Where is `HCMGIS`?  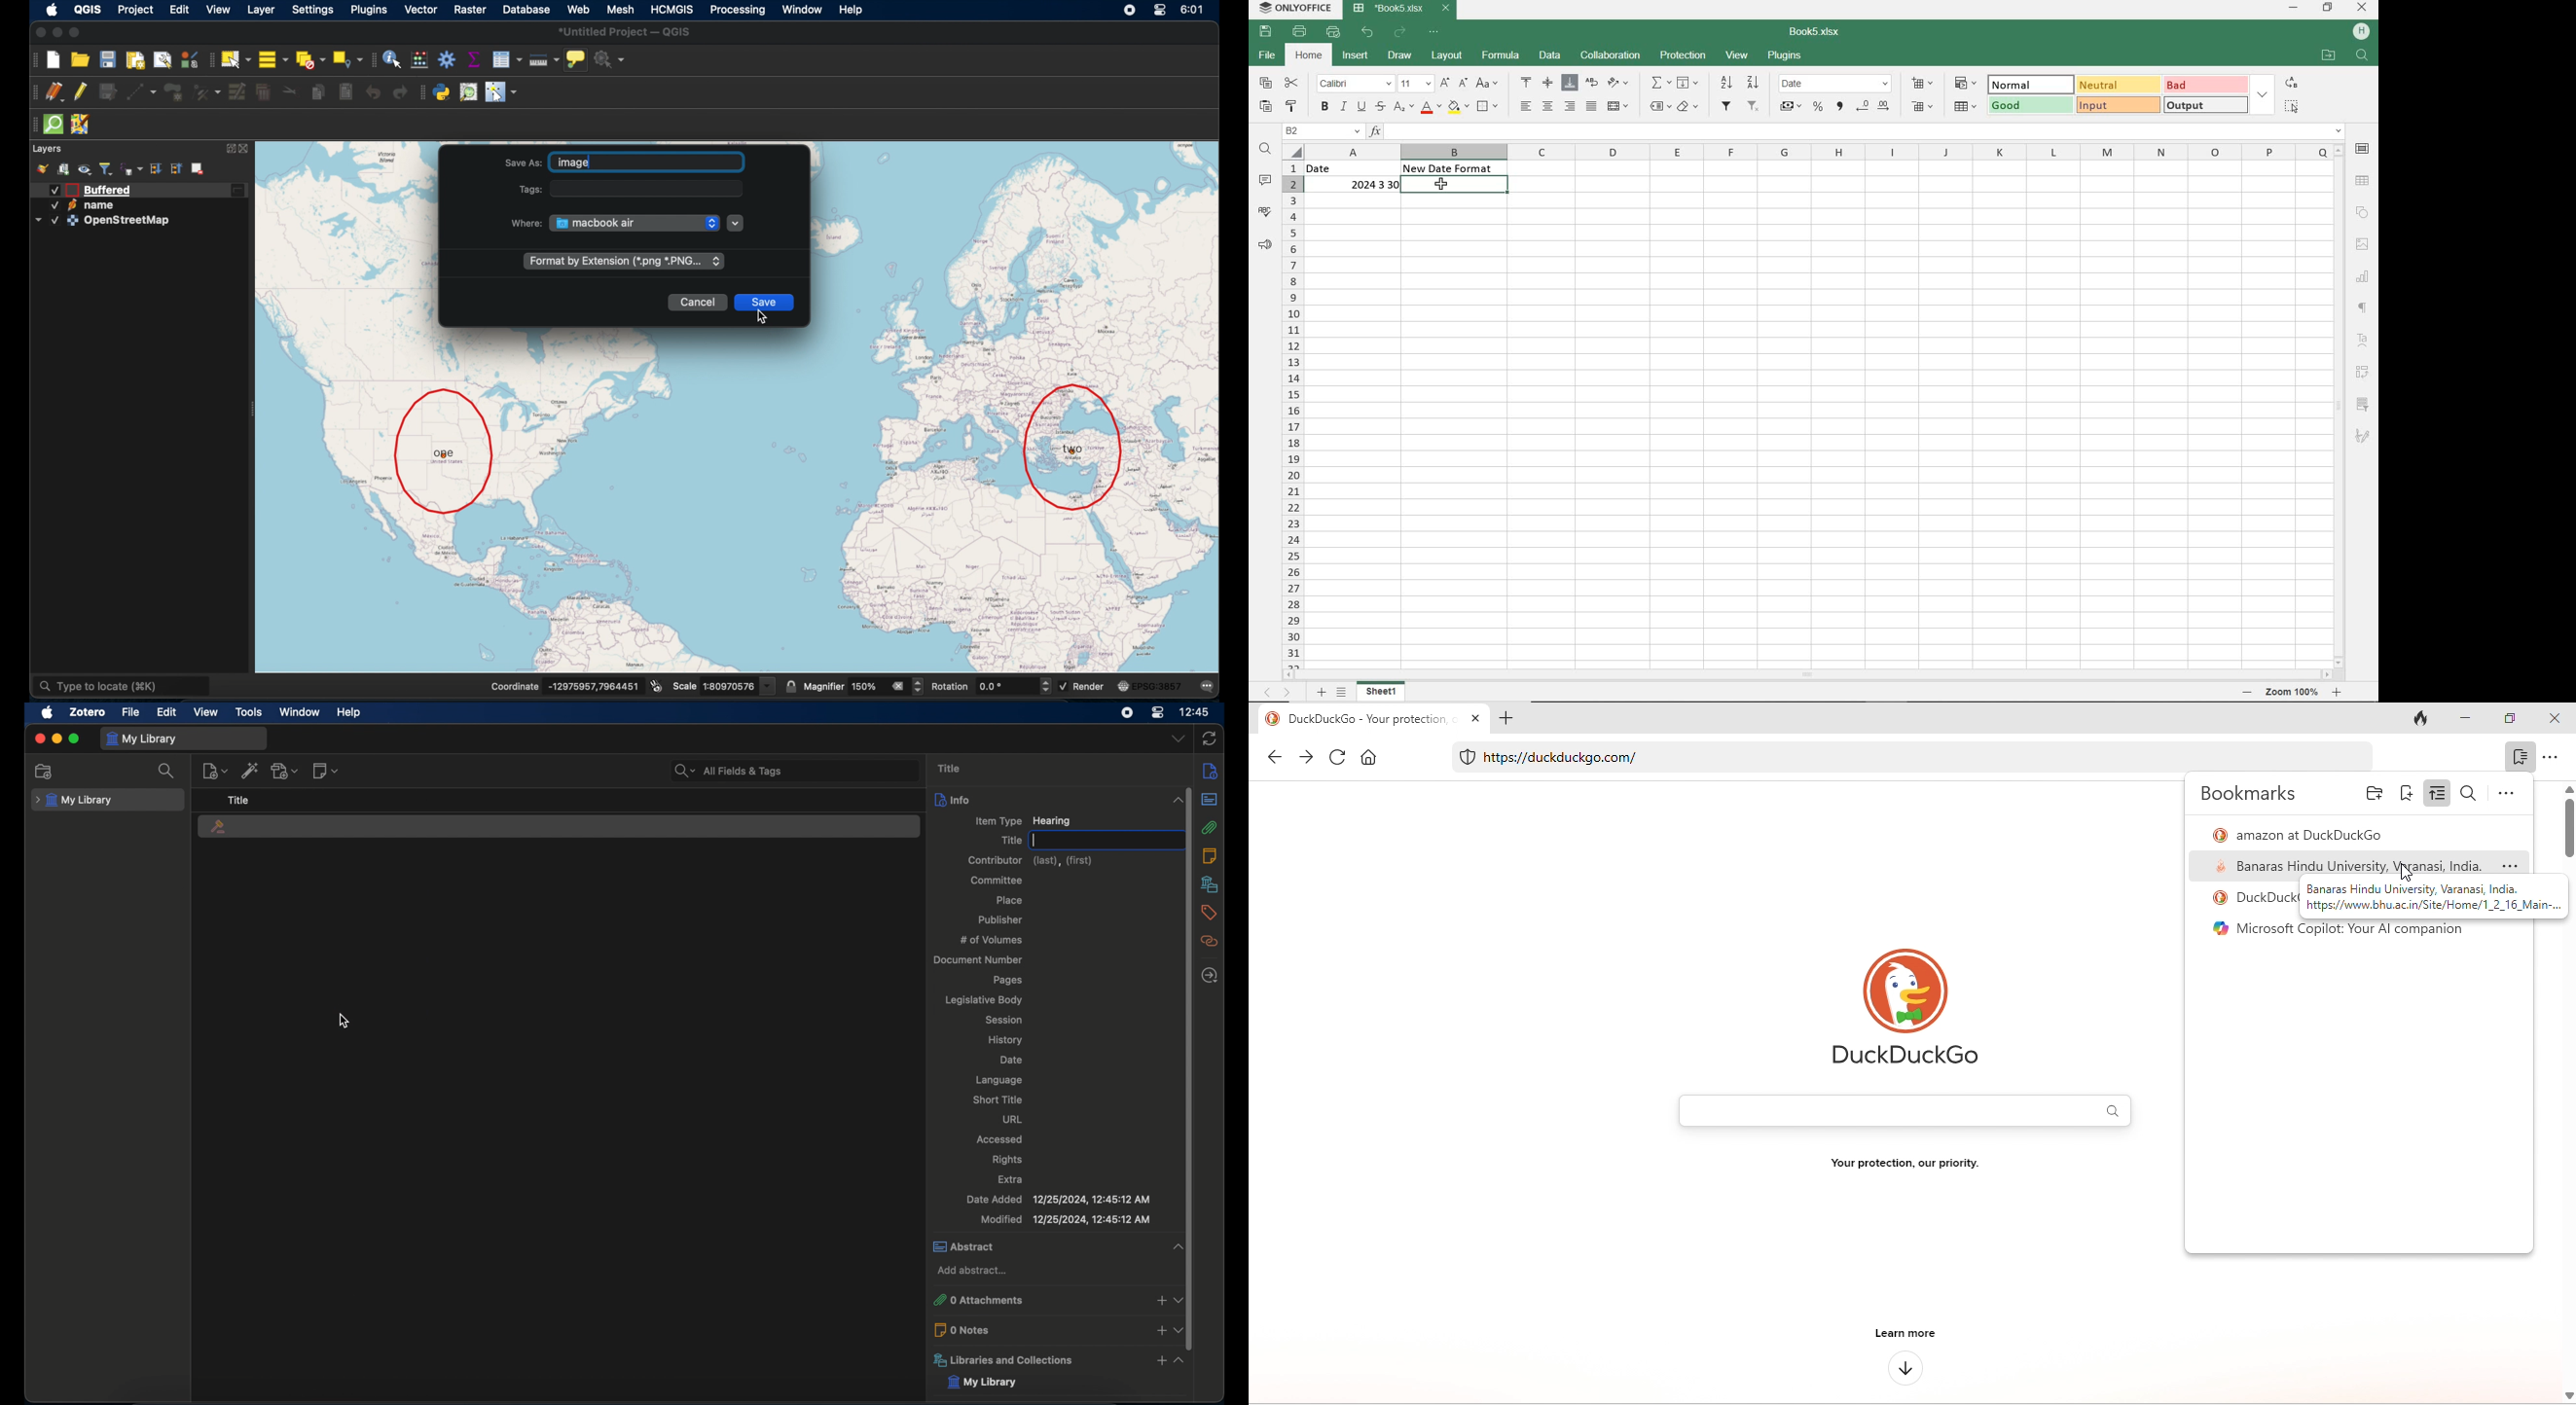 HCMGIS is located at coordinates (674, 9).